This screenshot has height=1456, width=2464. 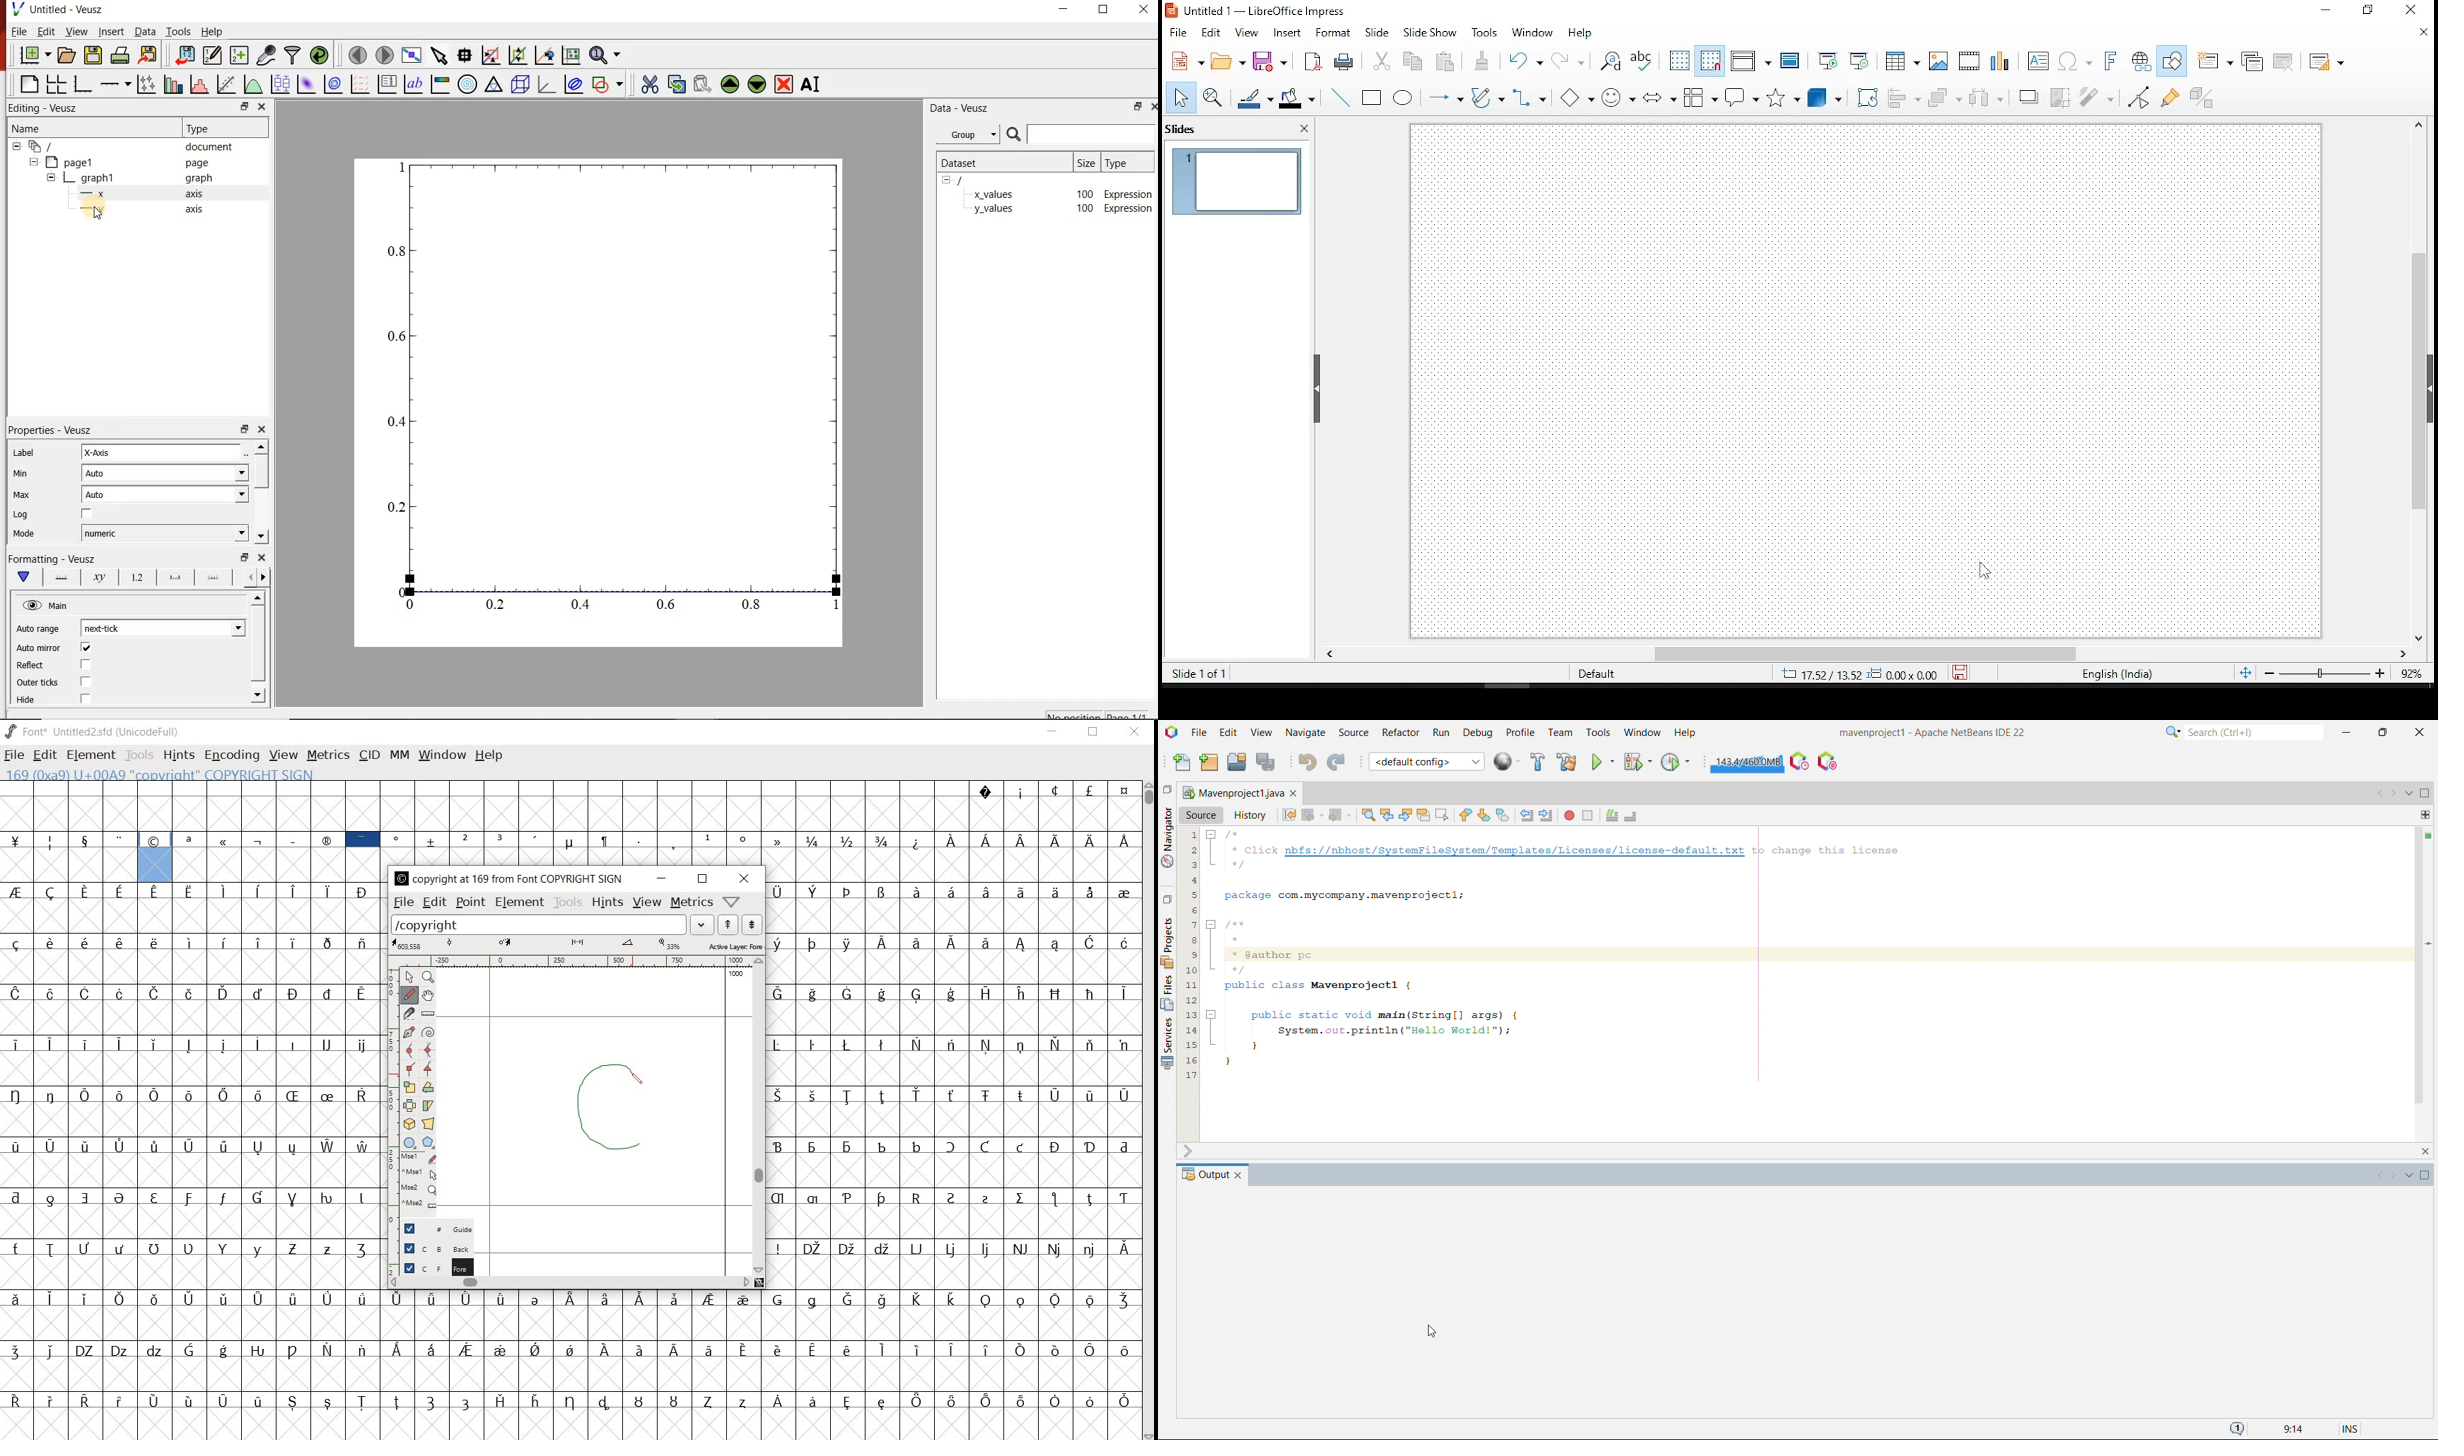 What do you see at coordinates (1646, 60) in the screenshot?
I see `spell check` at bounding box center [1646, 60].